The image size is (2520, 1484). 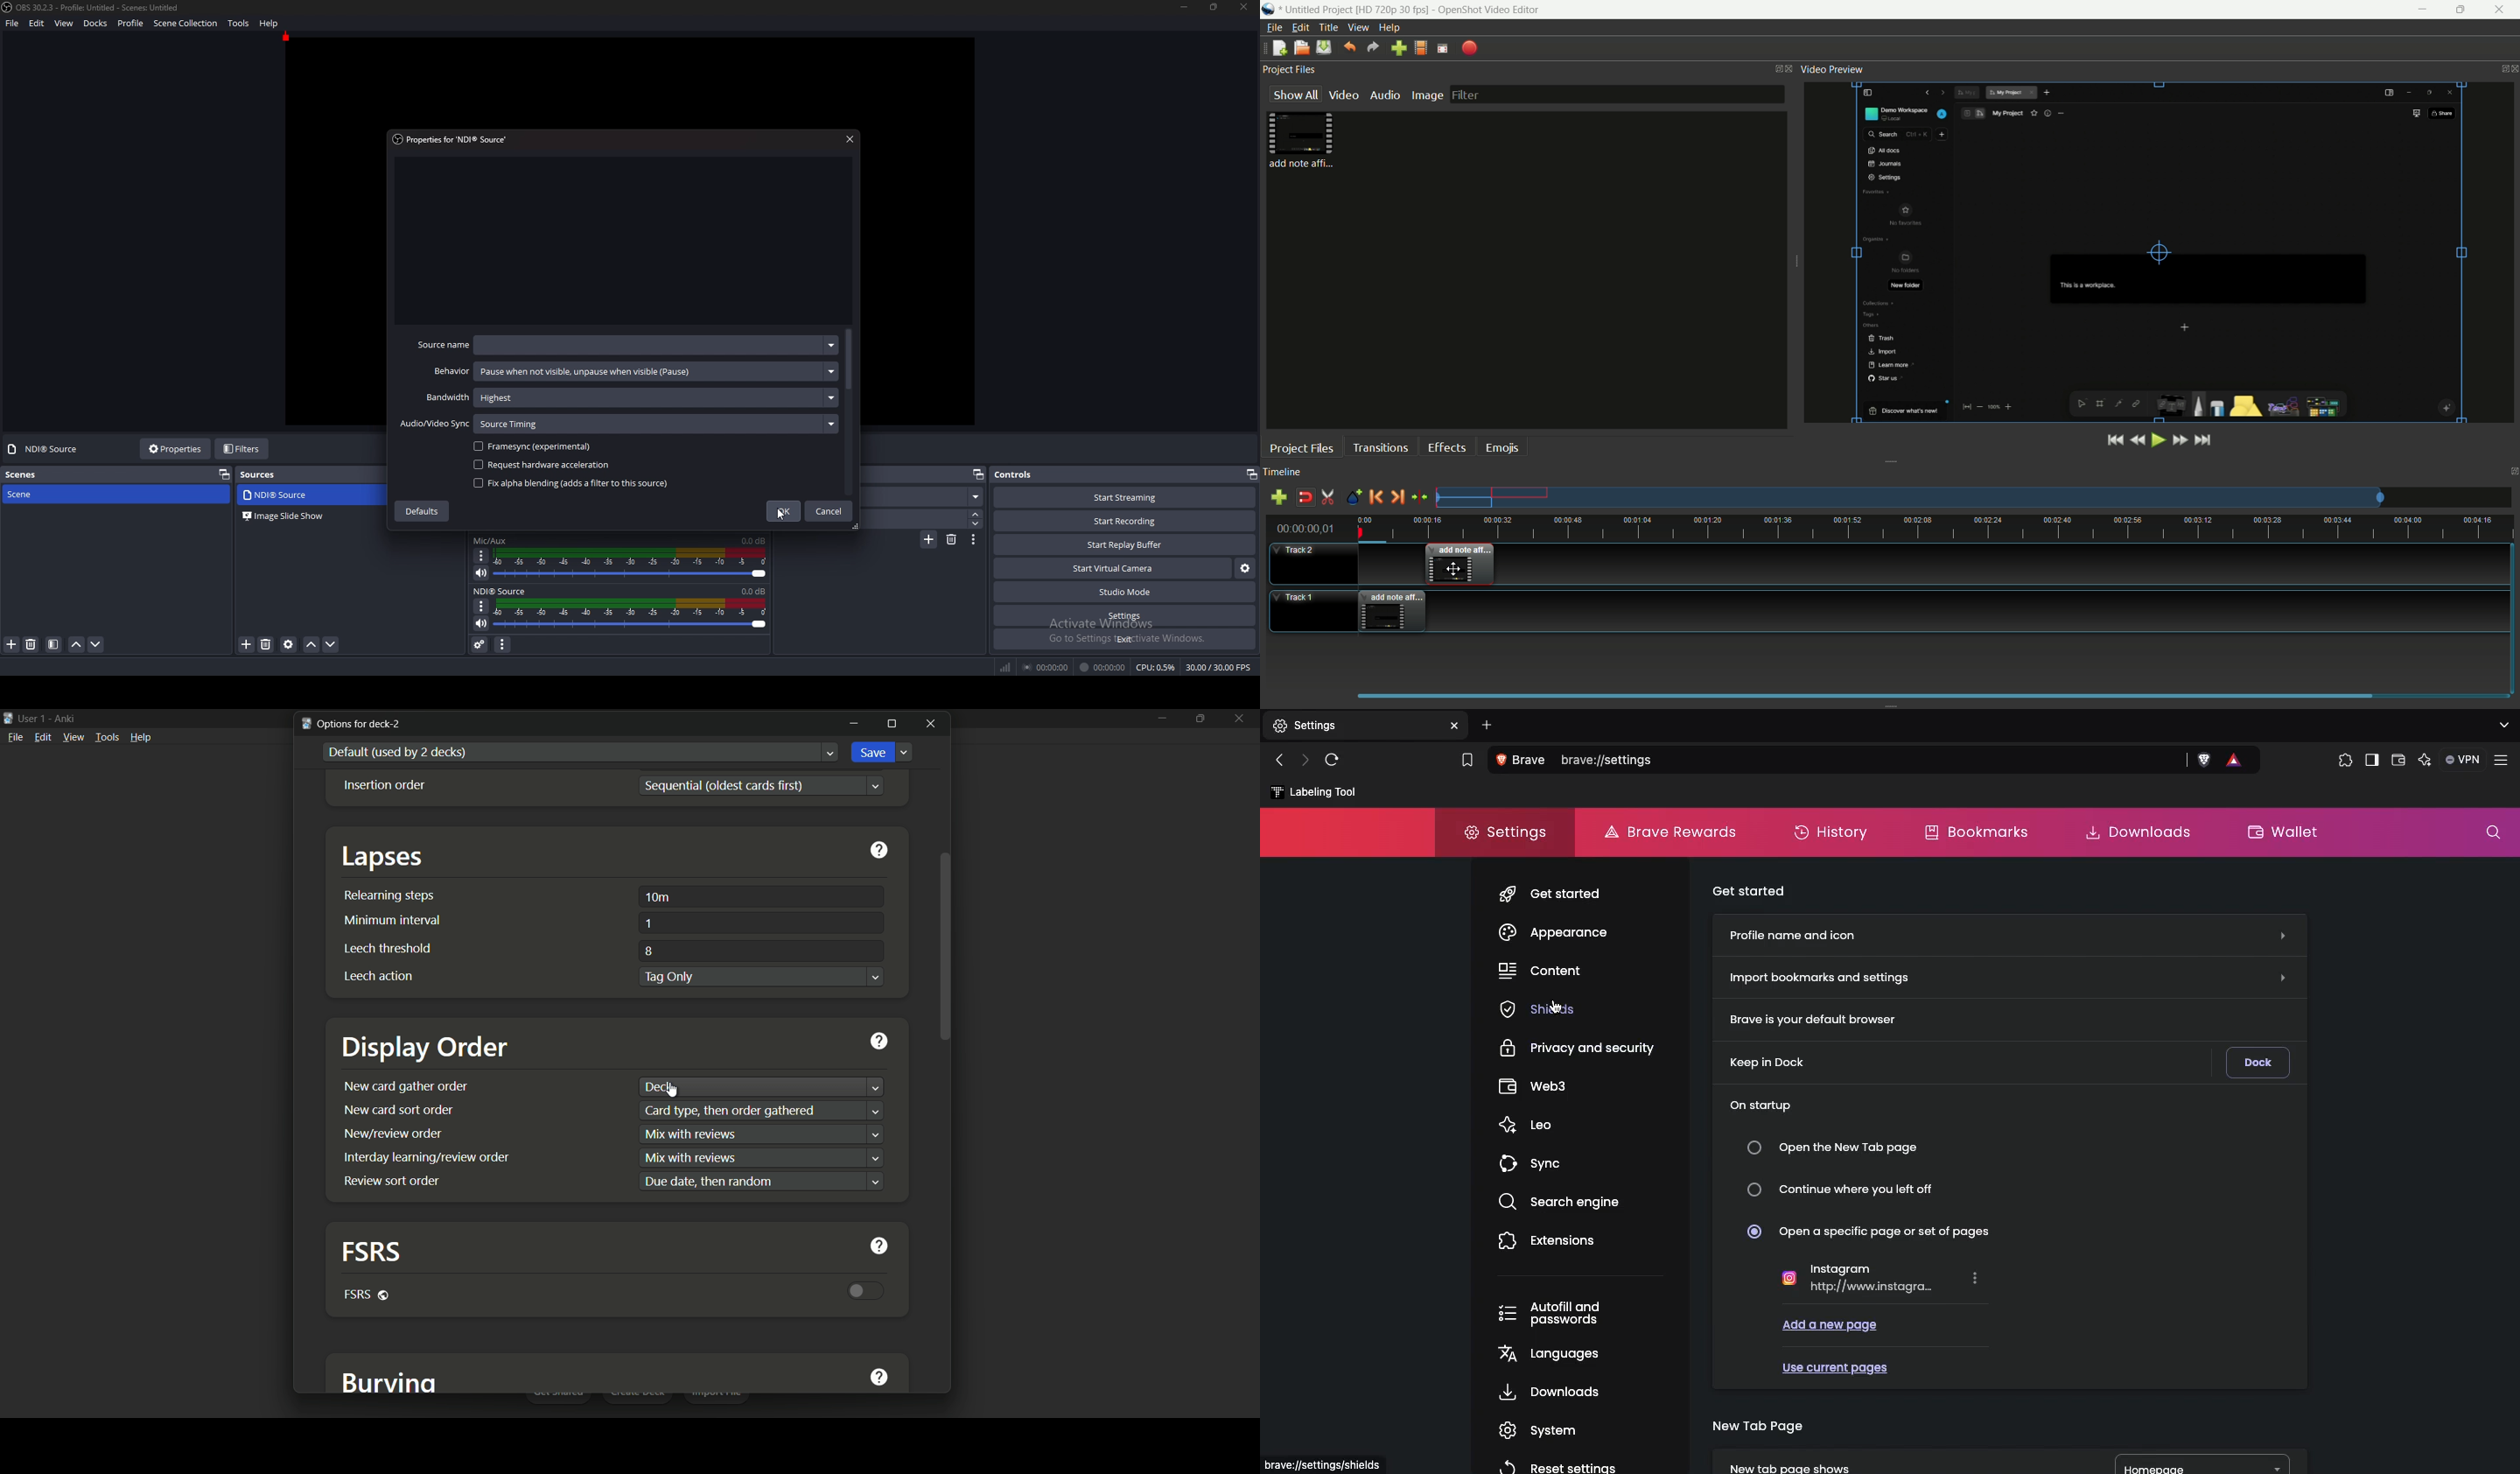 I want to click on configure virtual camera, so click(x=1245, y=569).